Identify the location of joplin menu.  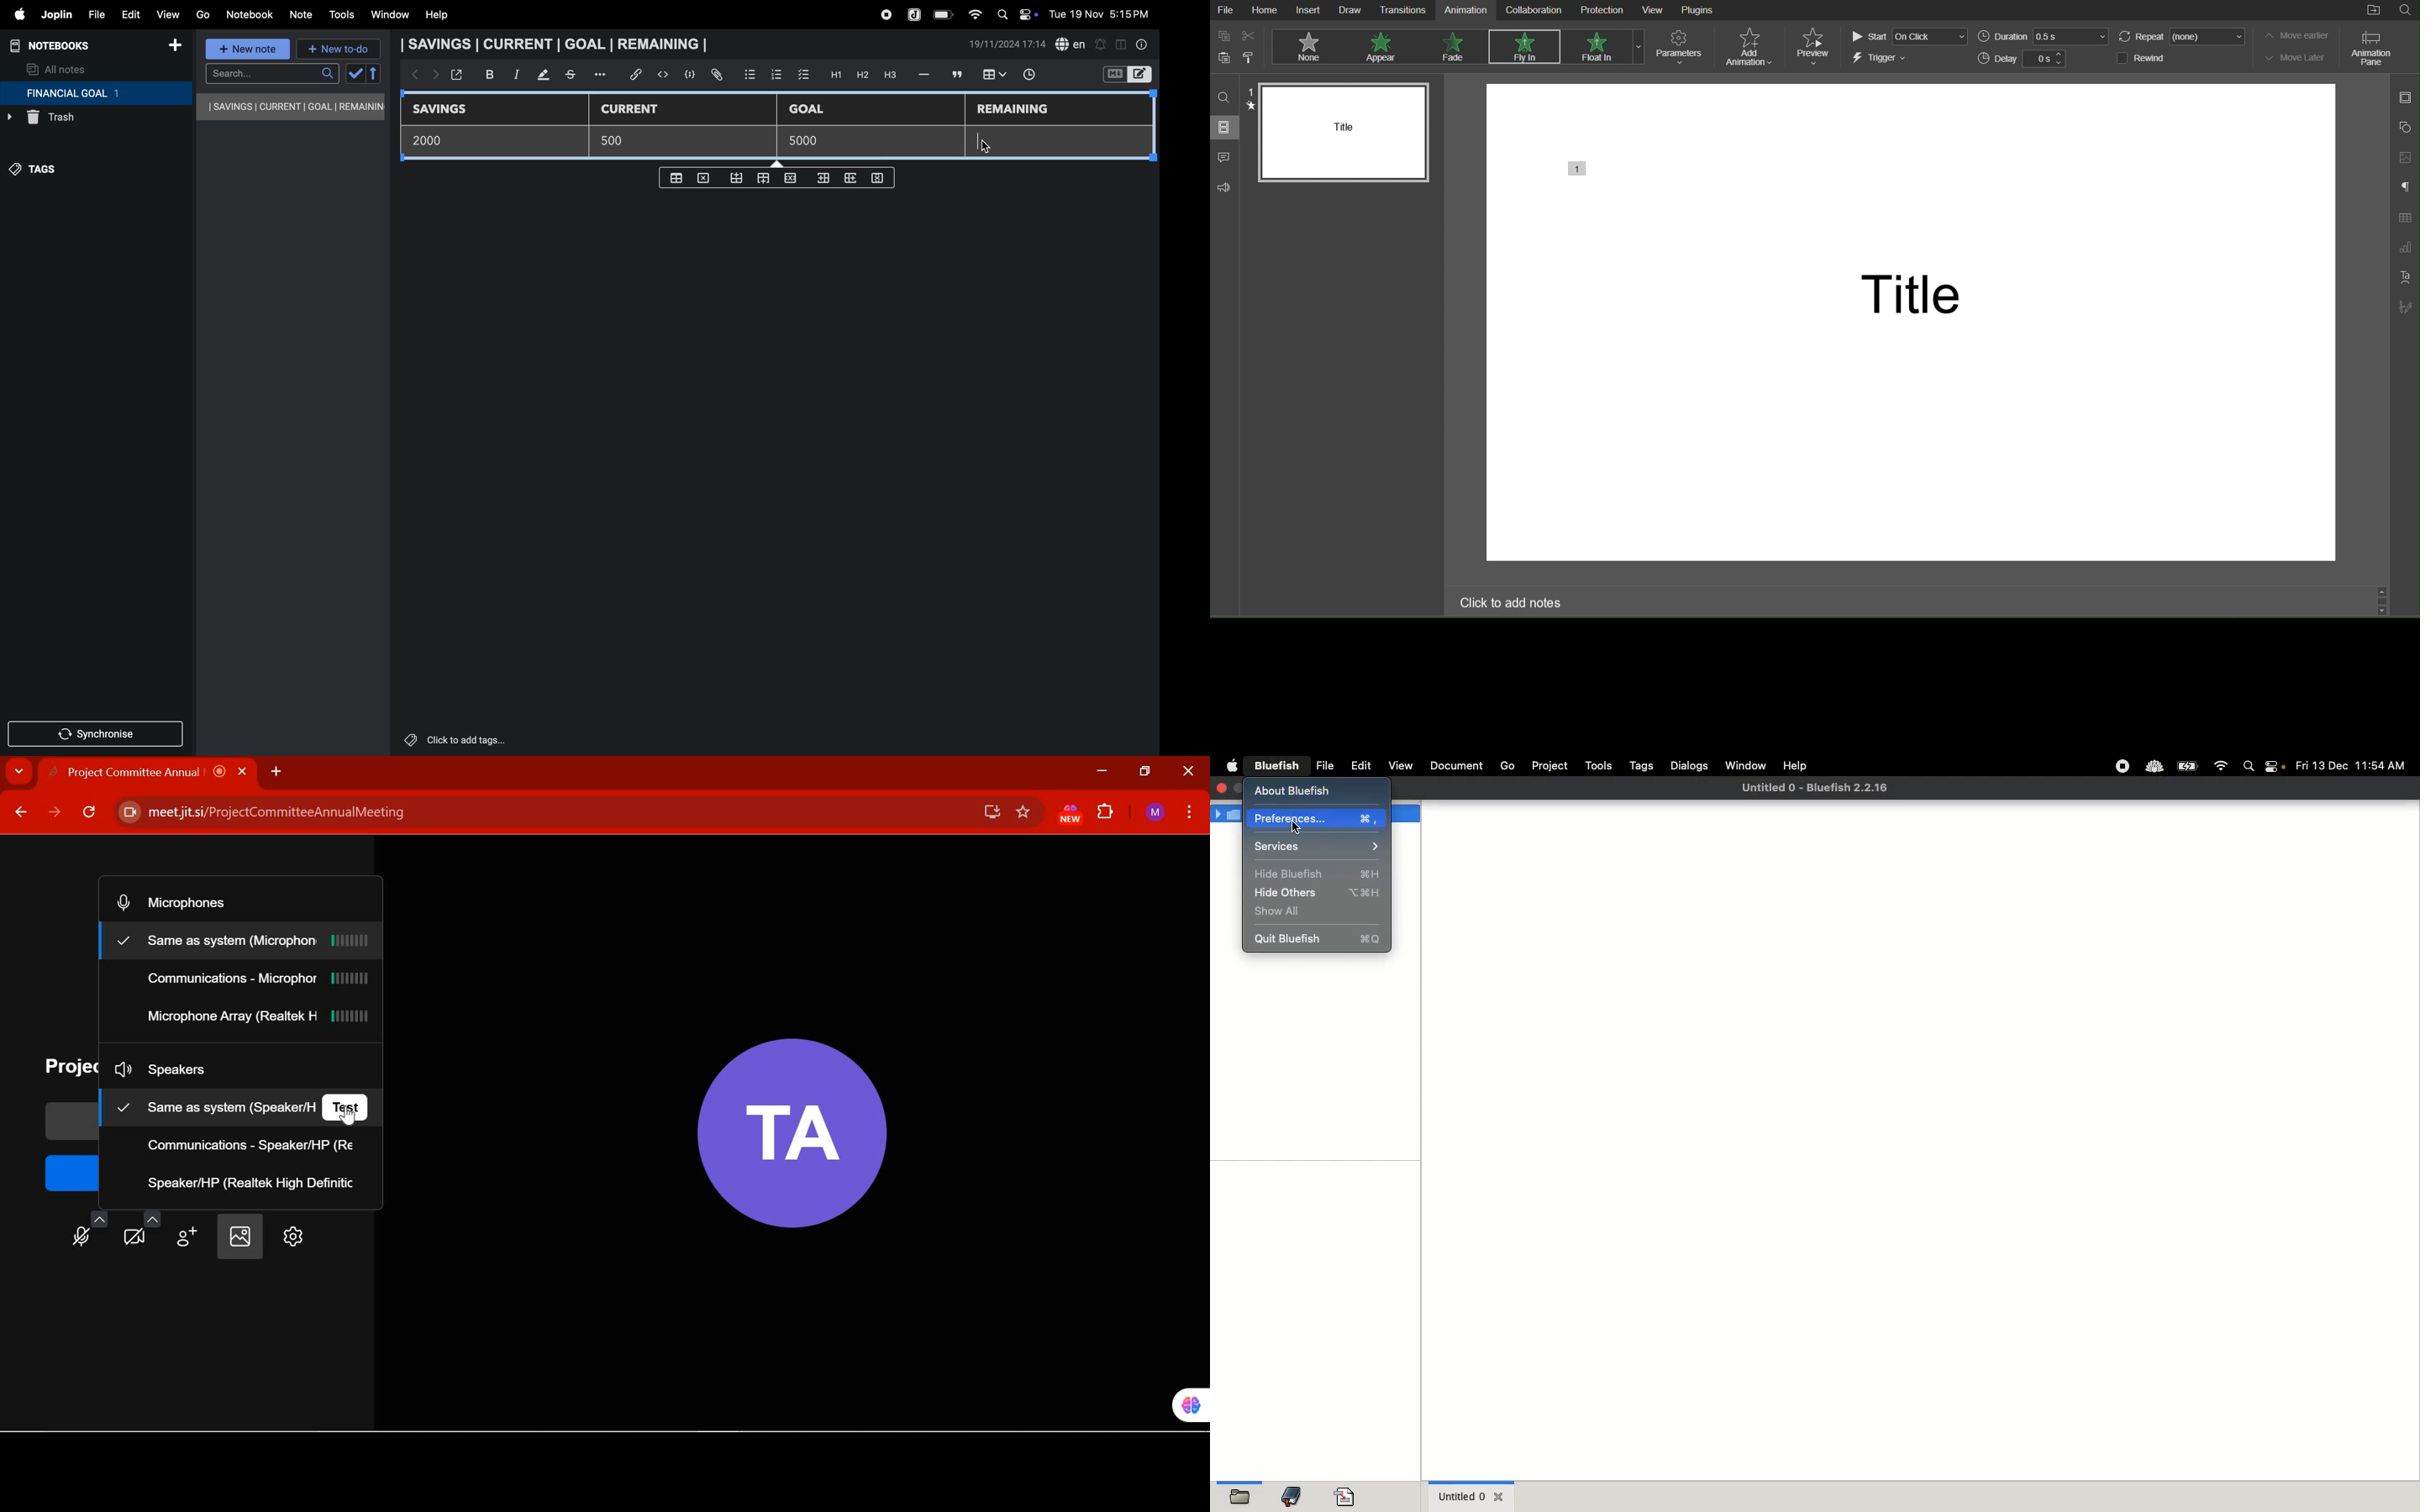
(55, 15).